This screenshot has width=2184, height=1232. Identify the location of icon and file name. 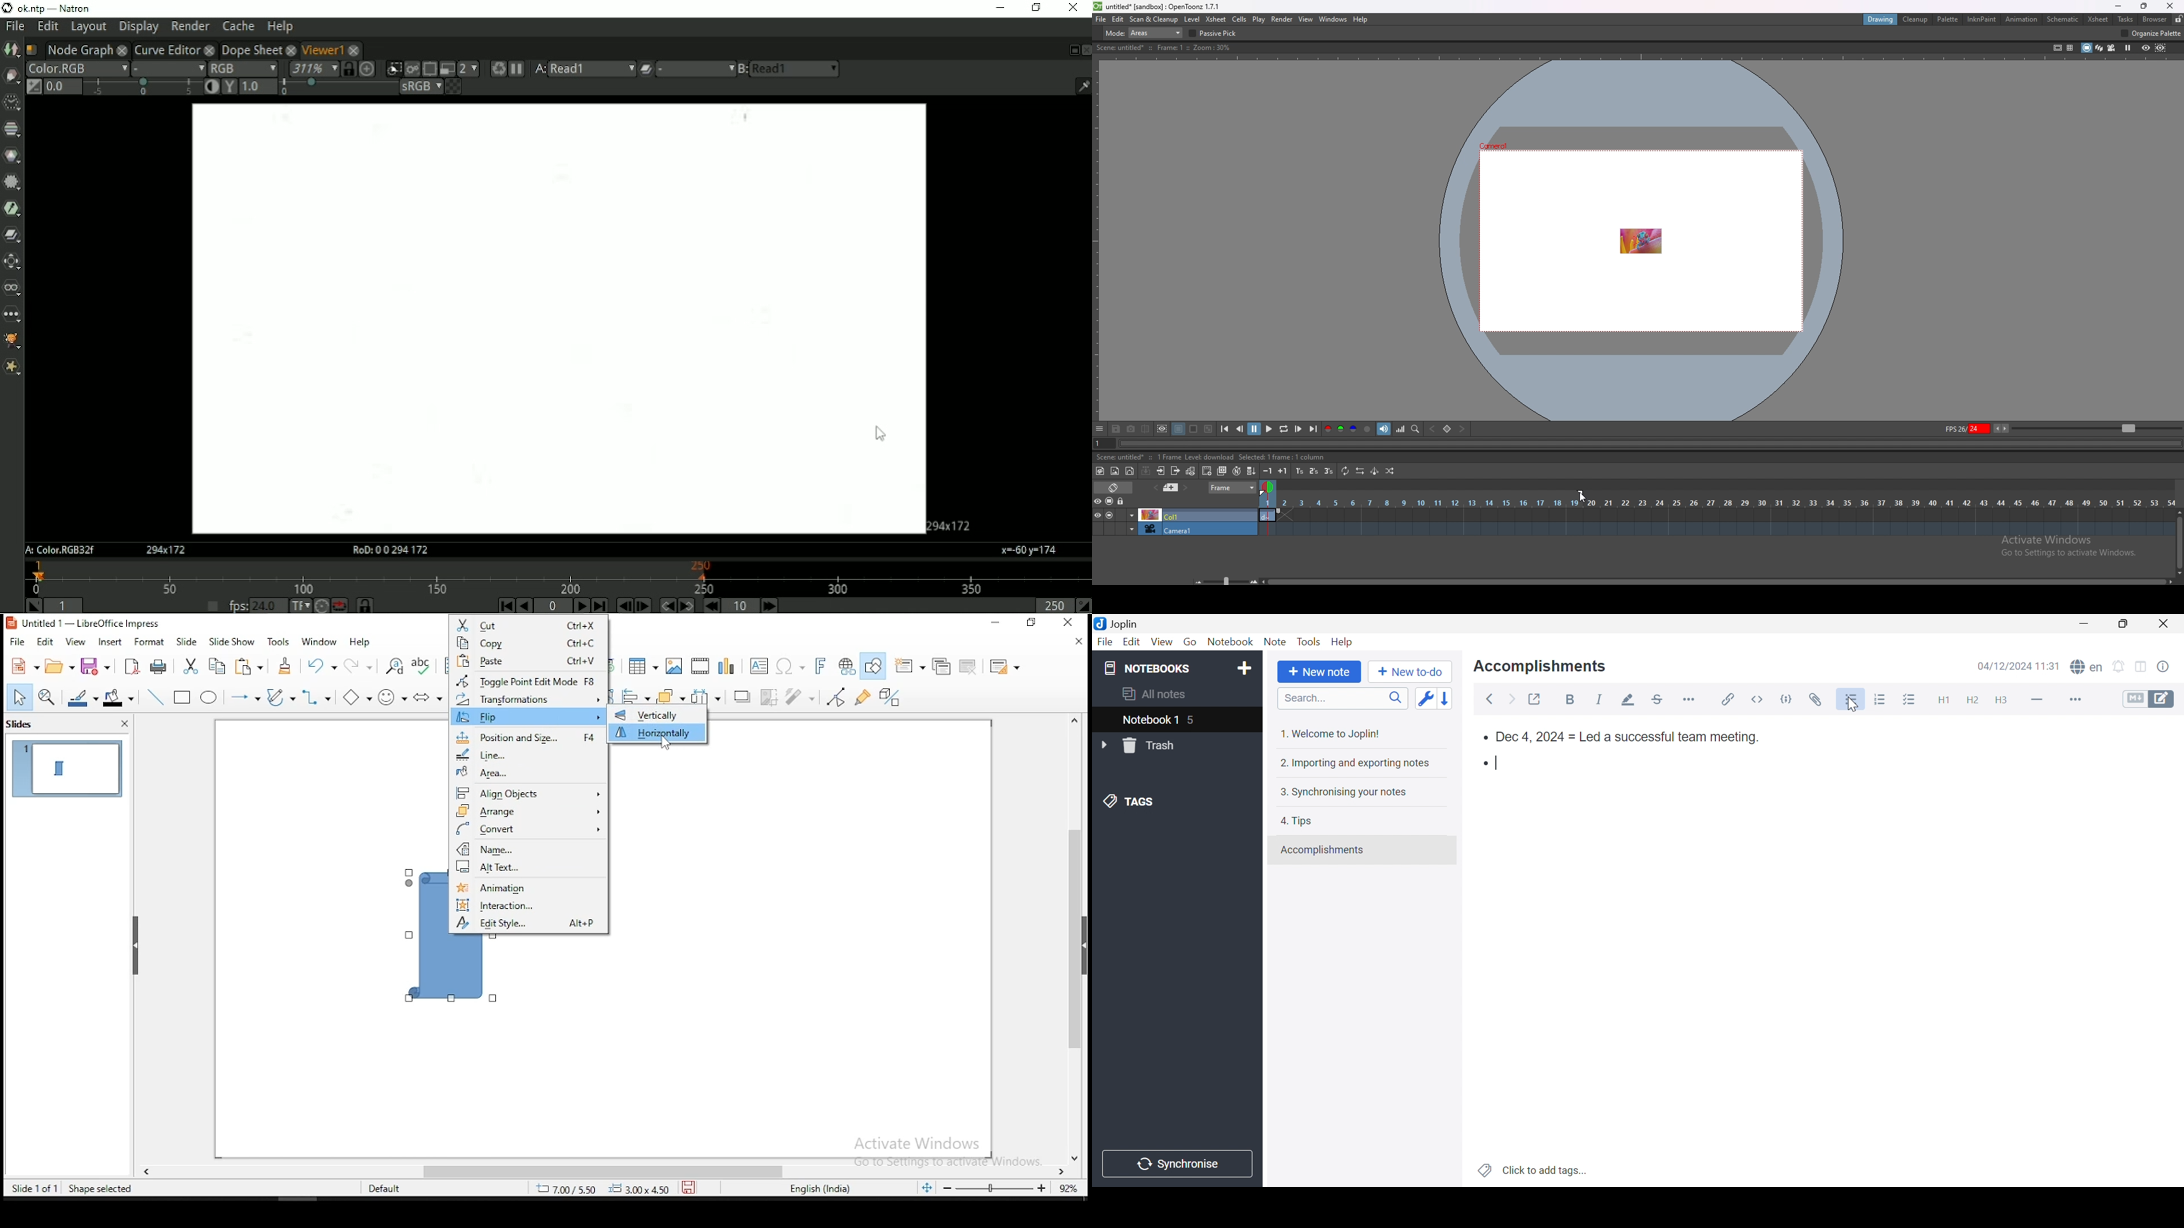
(95, 623).